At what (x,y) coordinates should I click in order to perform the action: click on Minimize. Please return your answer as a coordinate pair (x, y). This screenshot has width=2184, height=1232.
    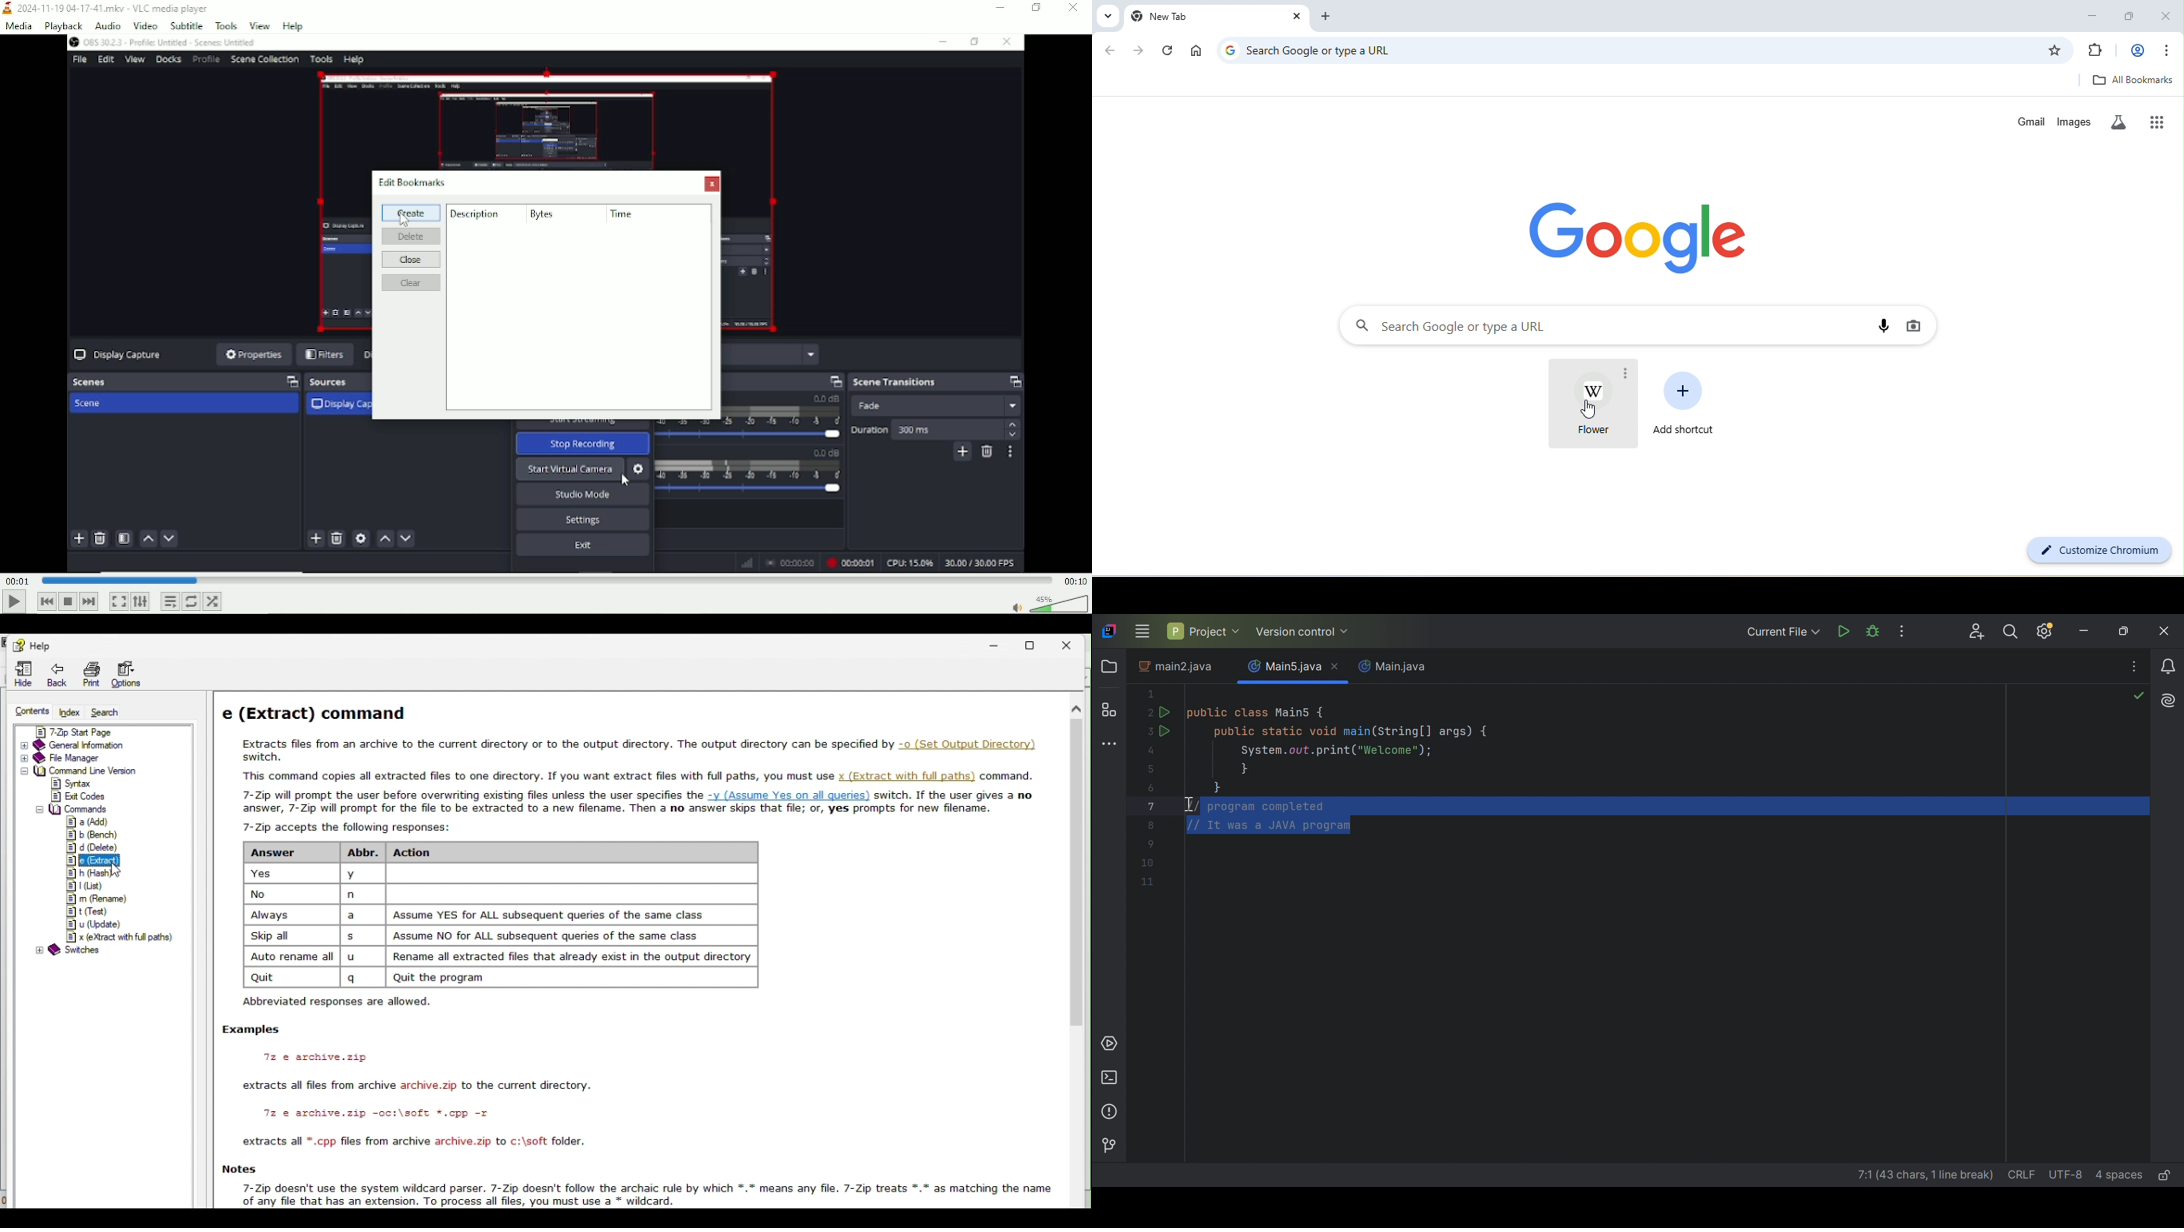
    Looking at the image, I should click on (1001, 8).